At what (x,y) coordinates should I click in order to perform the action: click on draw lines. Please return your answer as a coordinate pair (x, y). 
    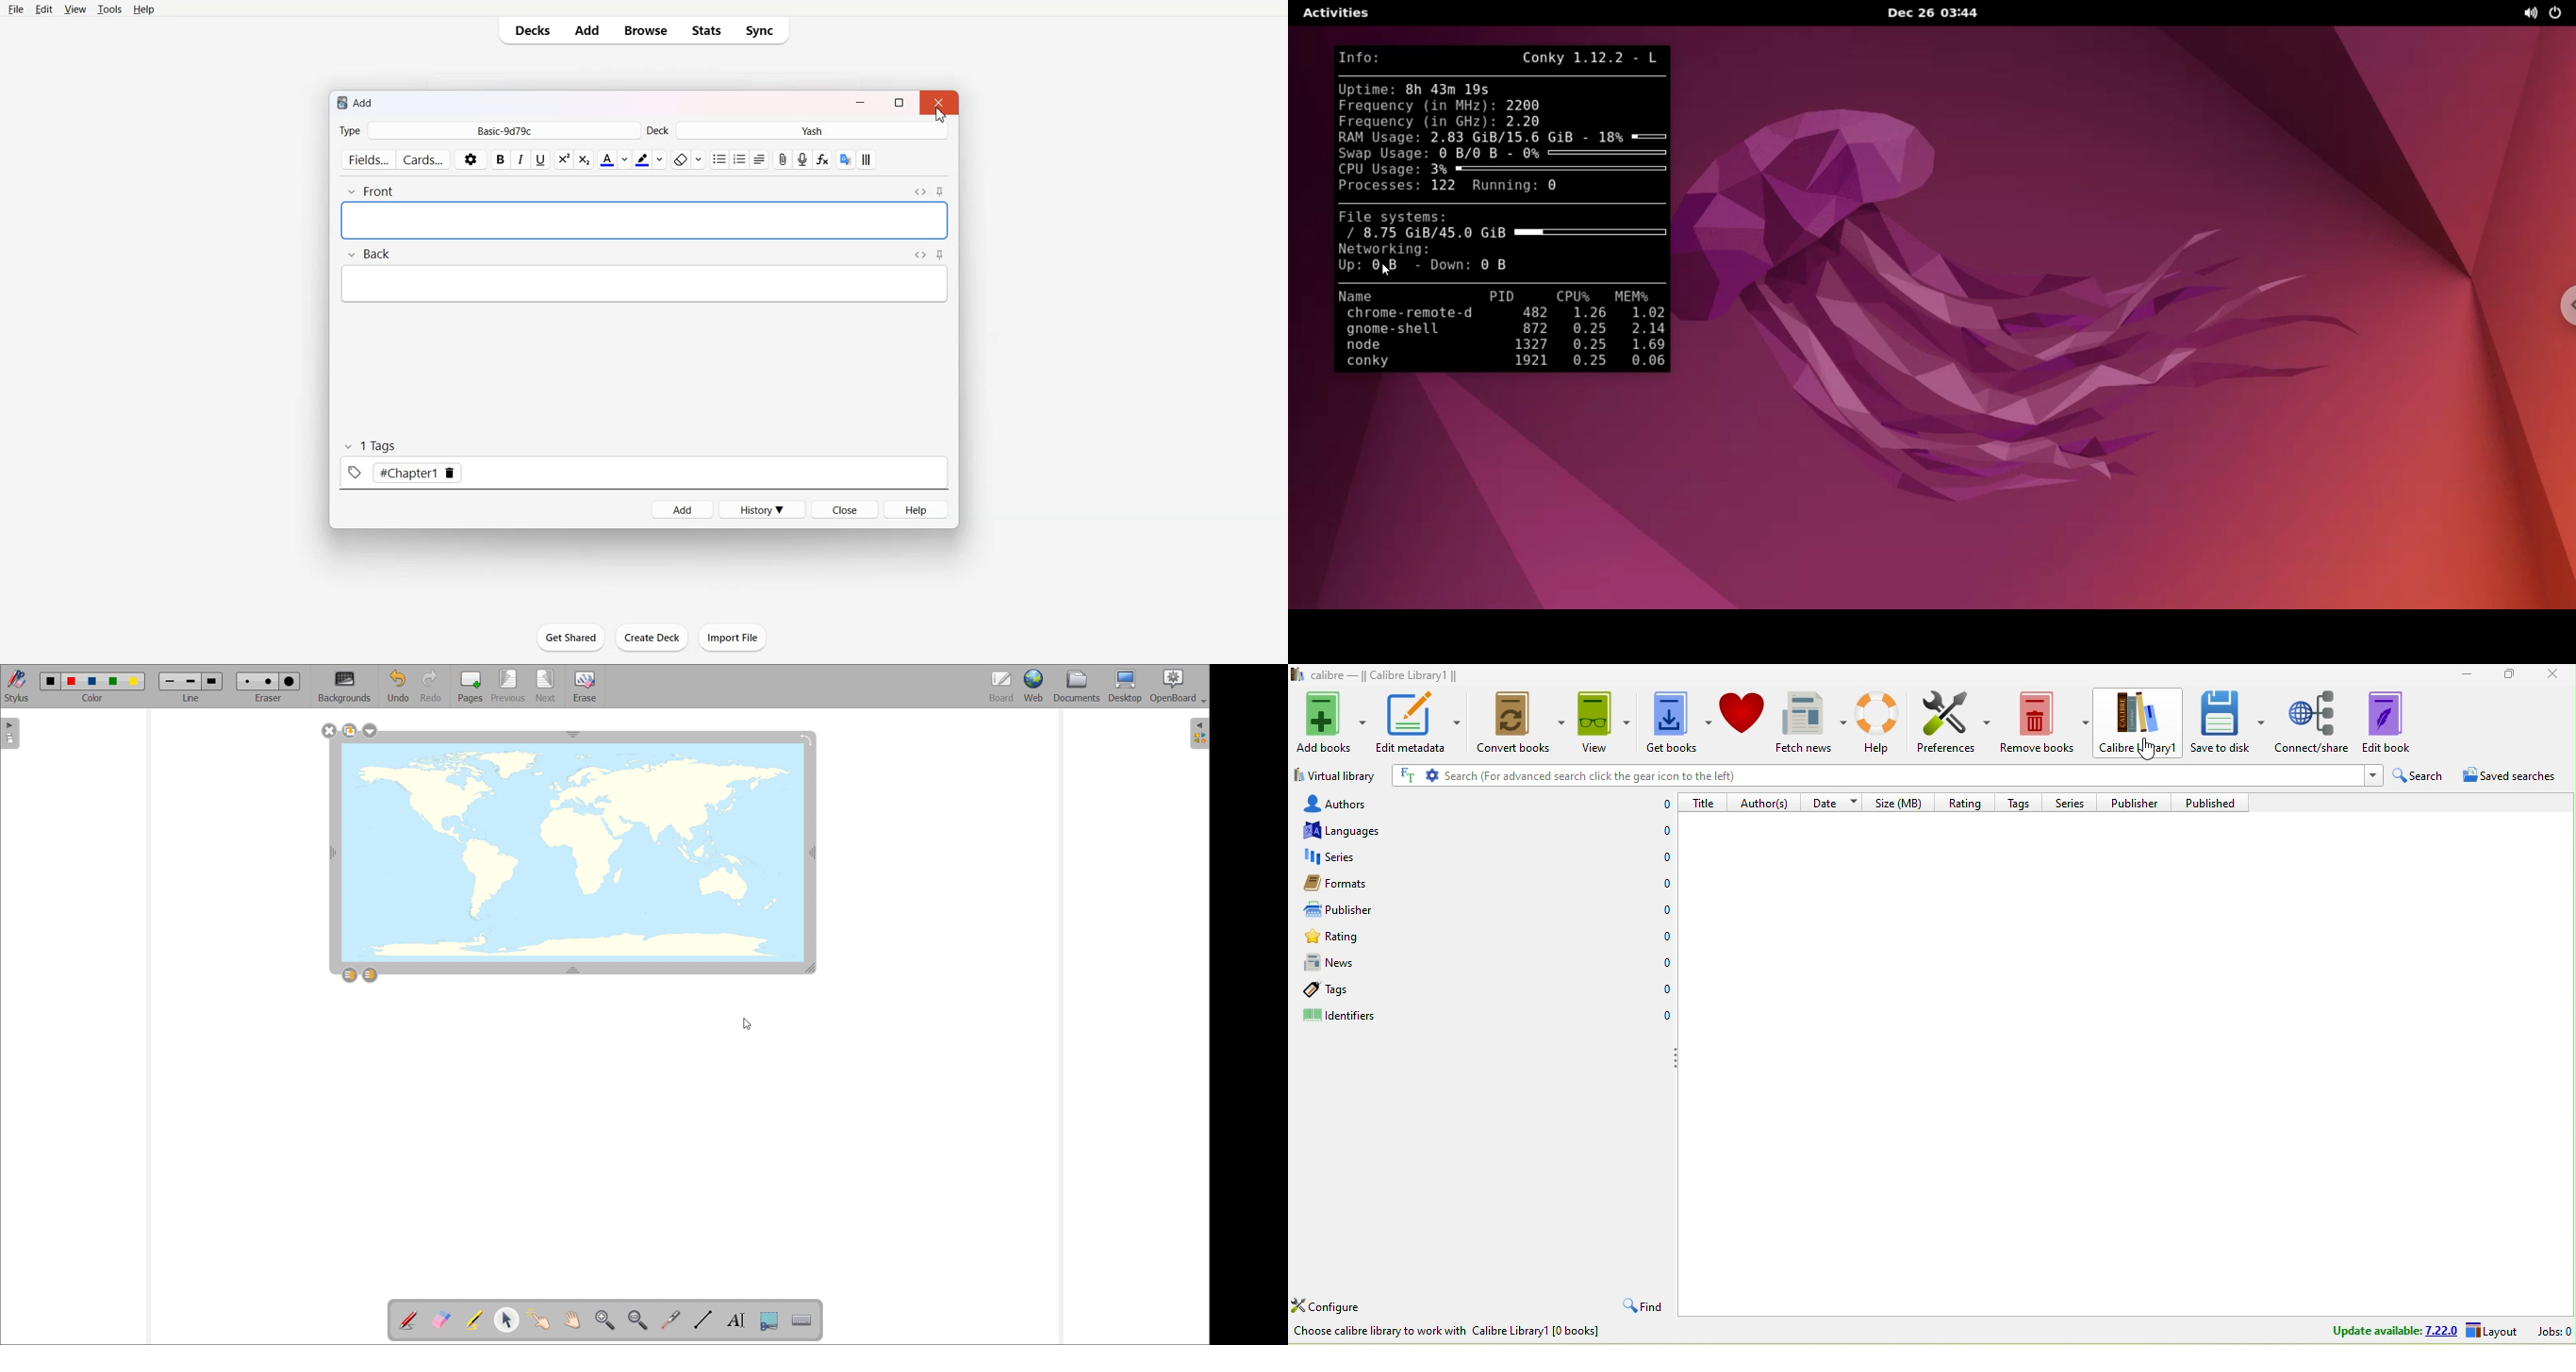
    Looking at the image, I should click on (704, 1320).